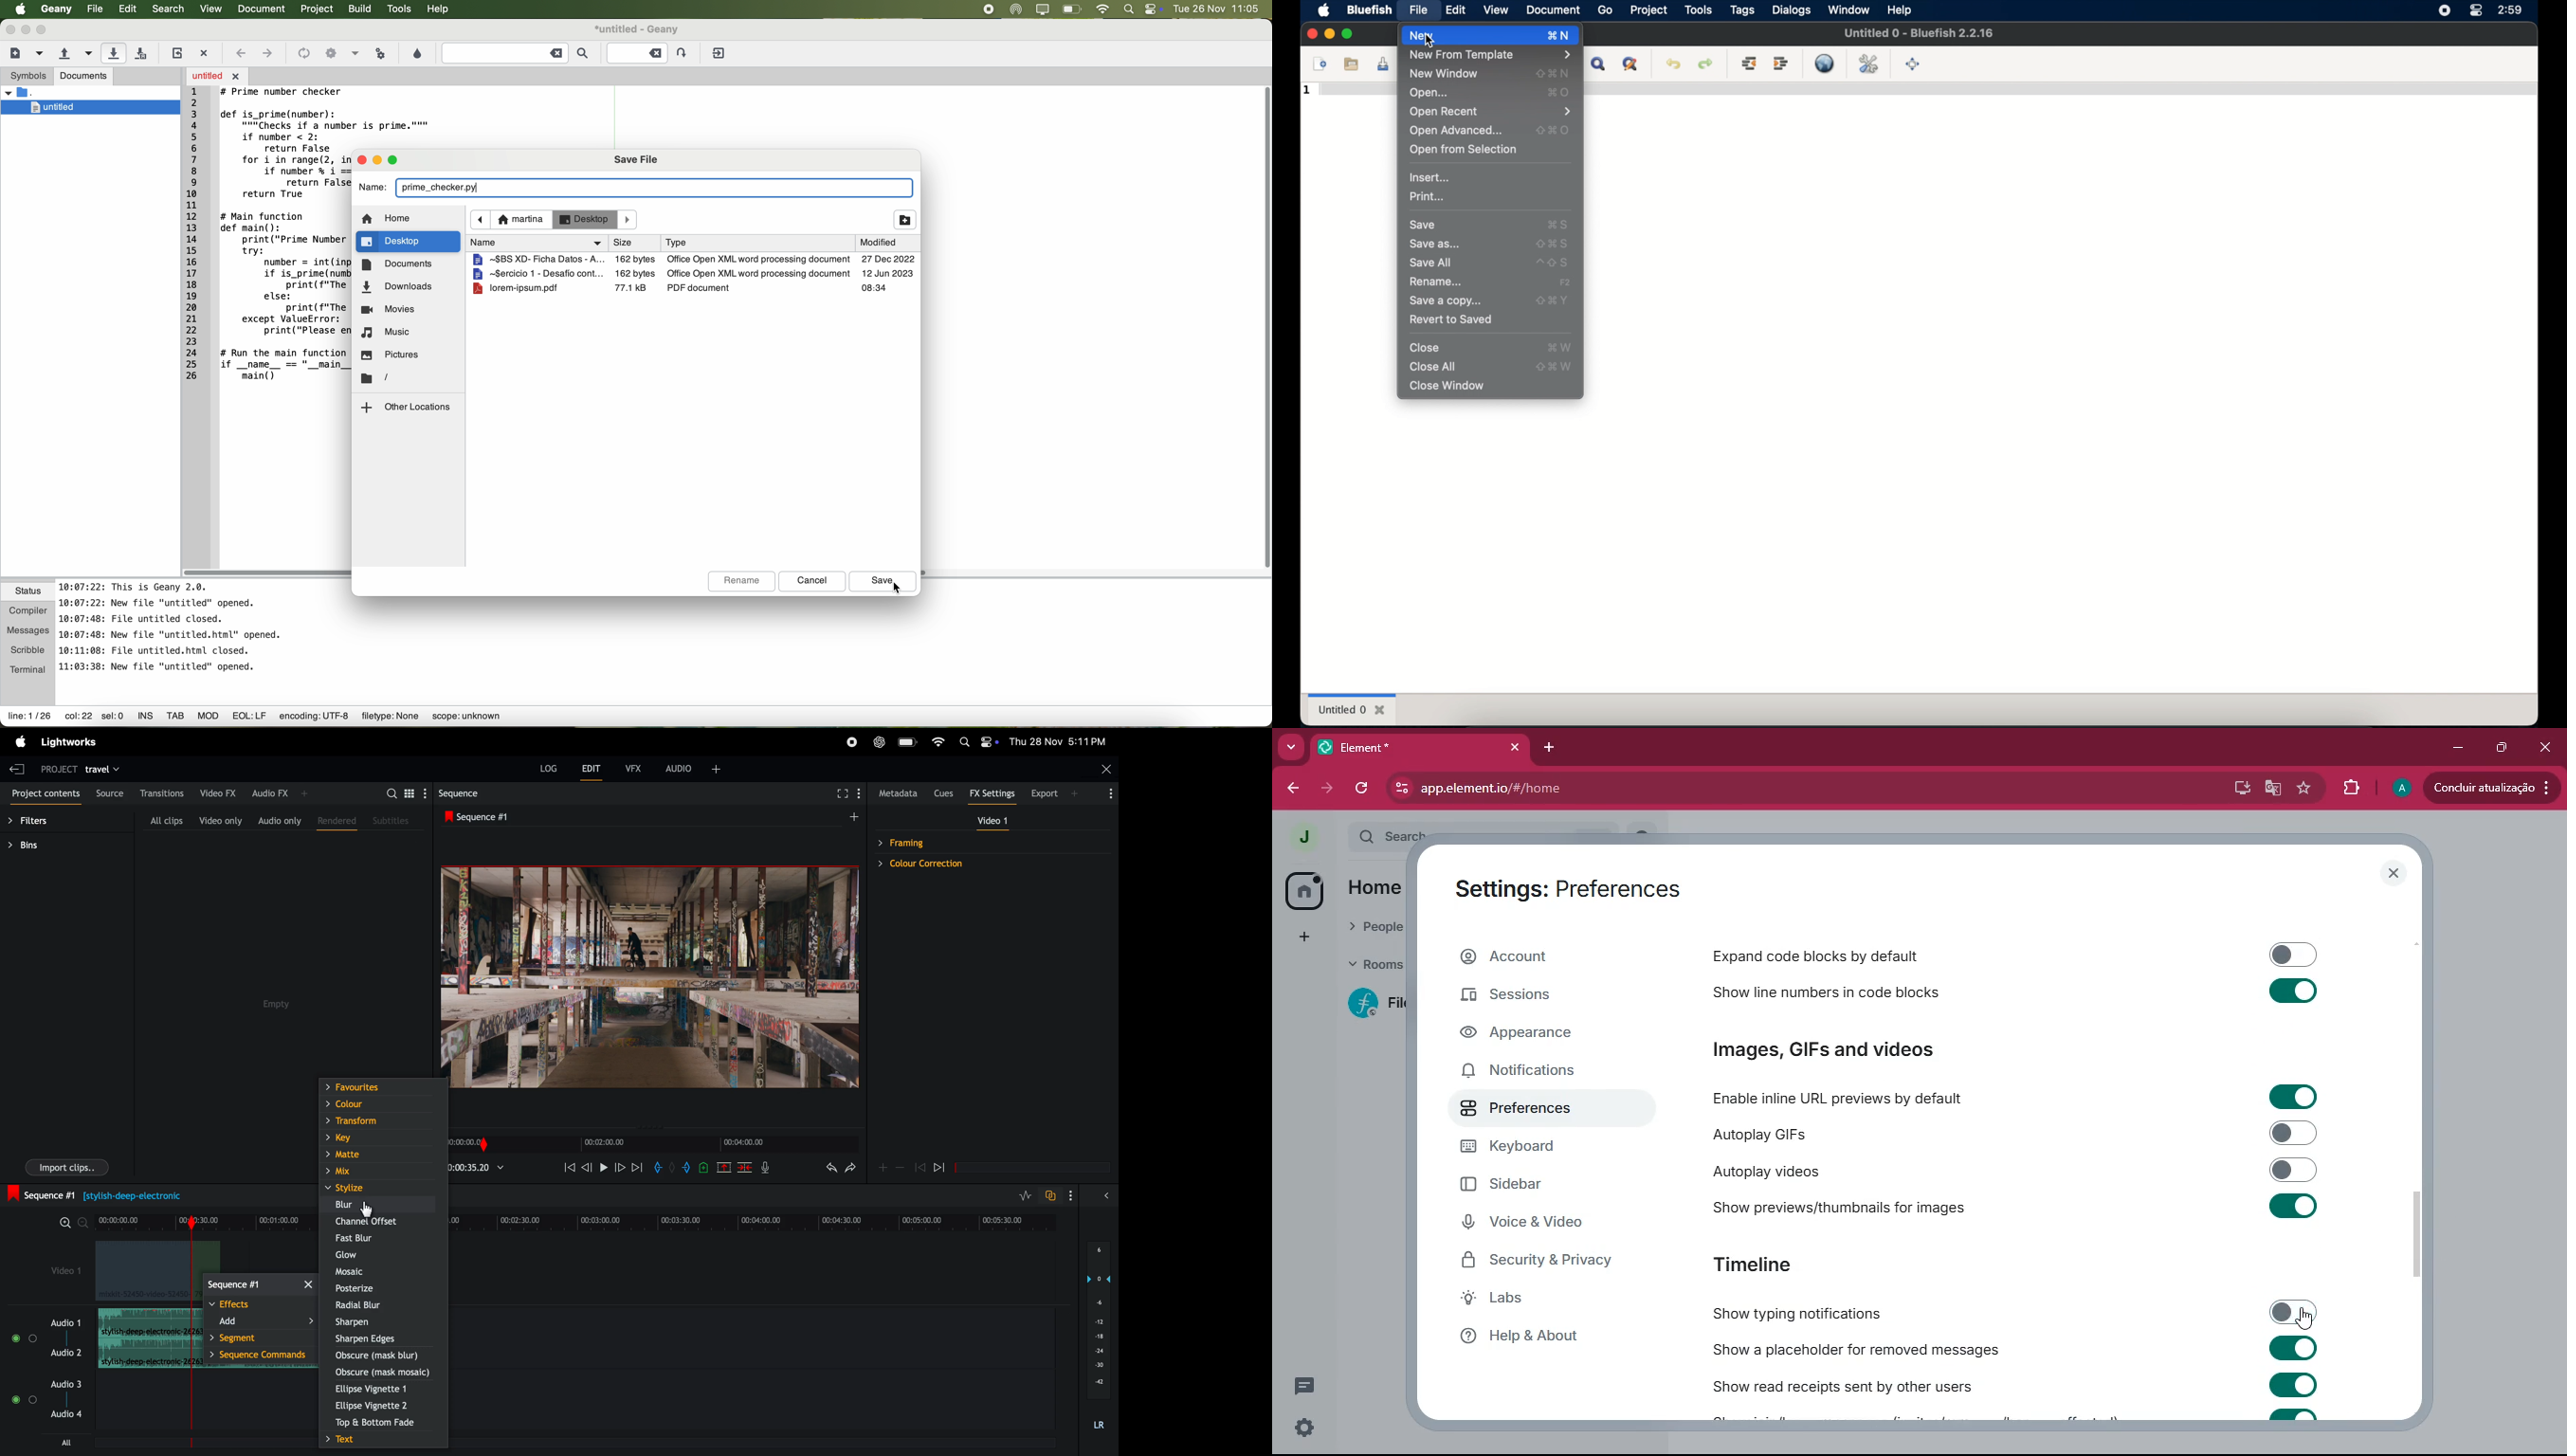  Describe the element at coordinates (385, 1355) in the screenshot. I see `obsecure mask blur` at that location.